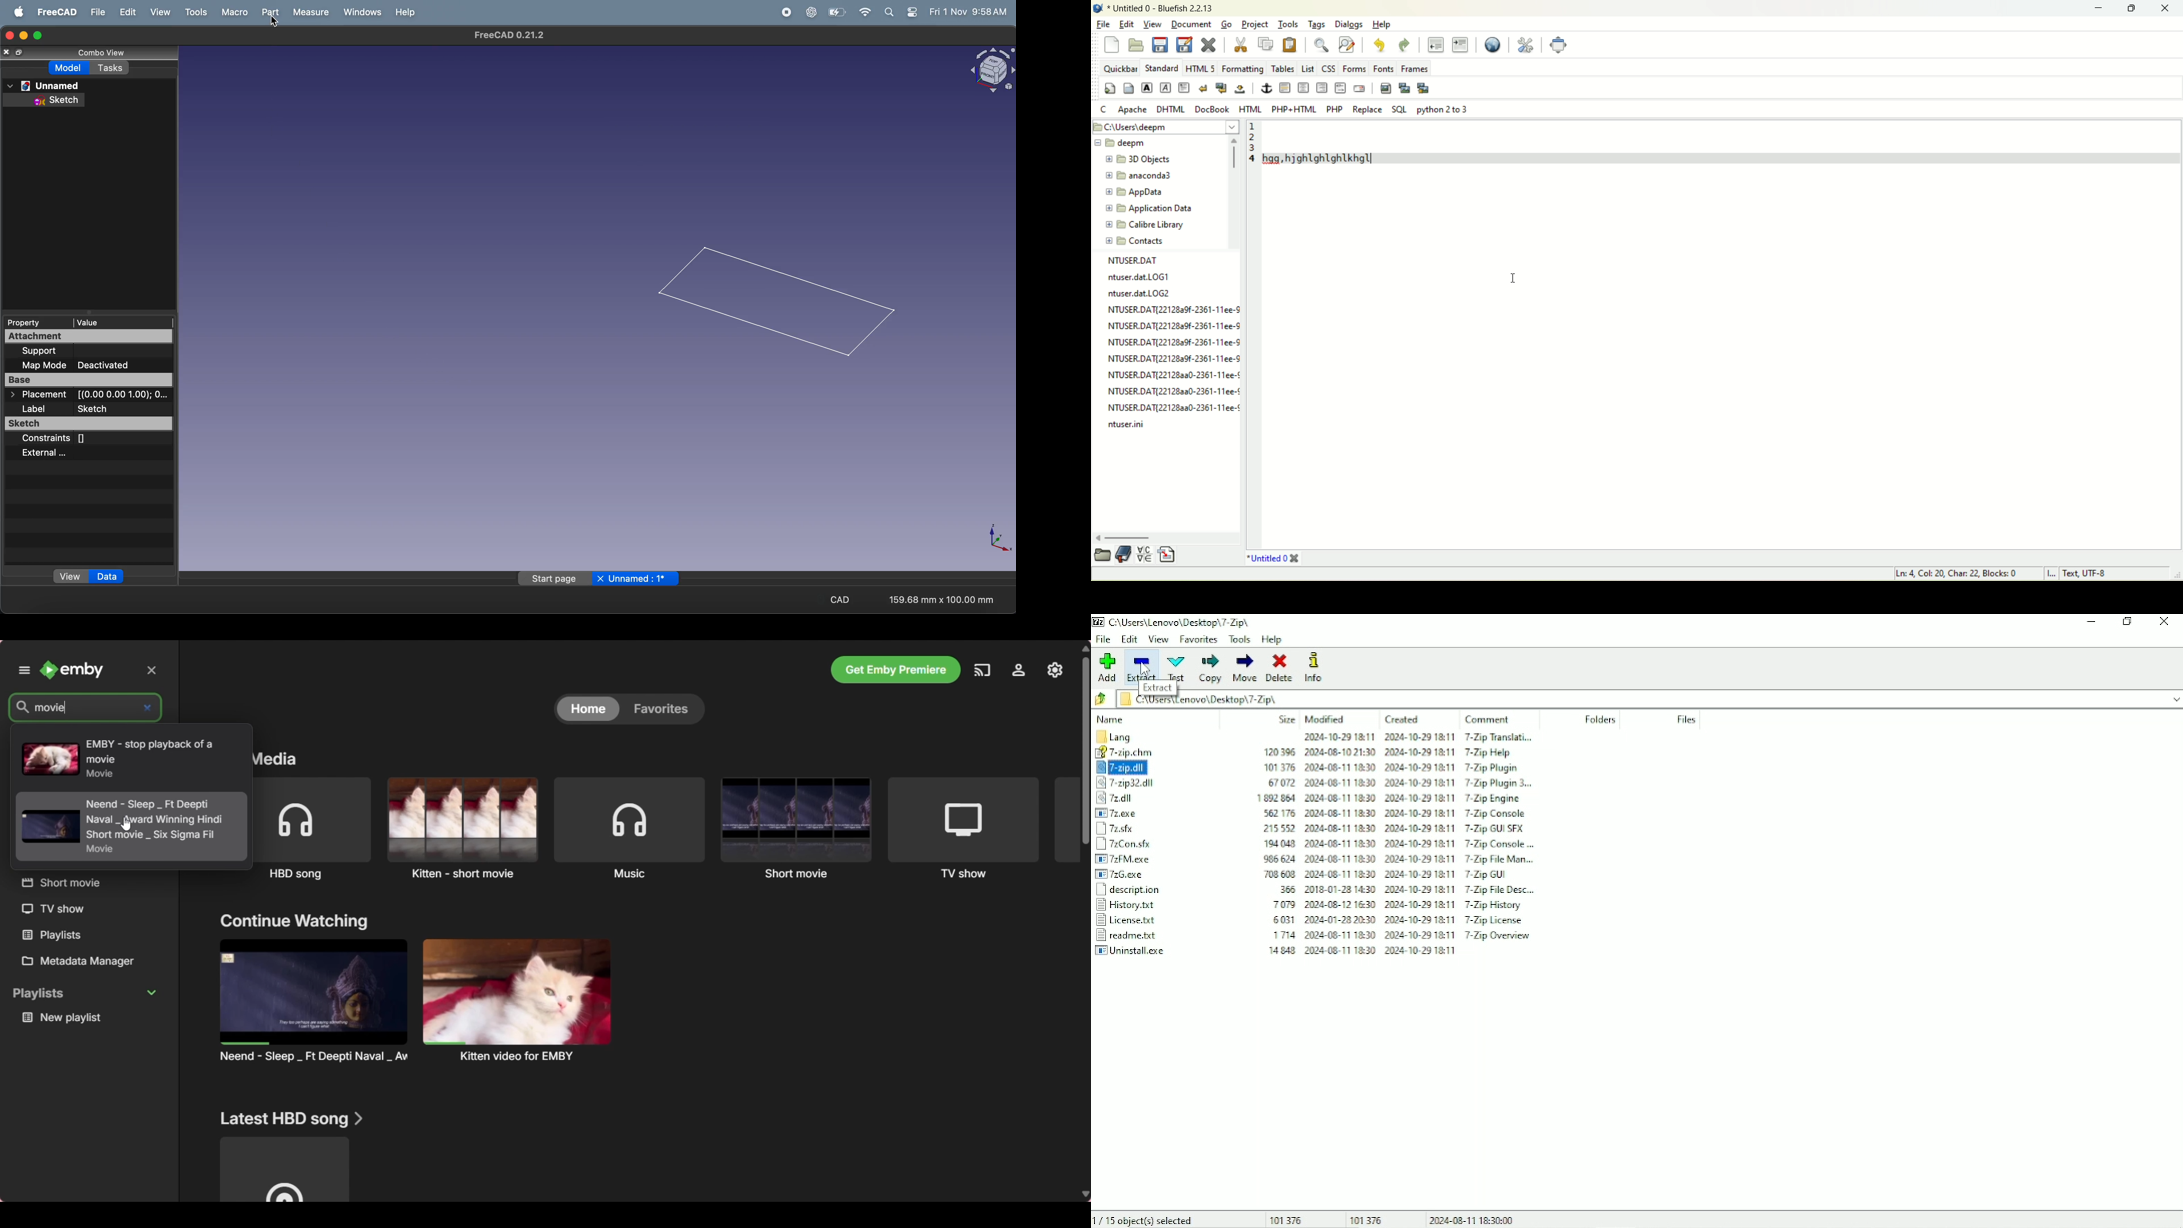 This screenshot has height=1232, width=2184. What do you see at coordinates (1102, 699) in the screenshot?
I see `Back` at bounding box center [1102, 699].